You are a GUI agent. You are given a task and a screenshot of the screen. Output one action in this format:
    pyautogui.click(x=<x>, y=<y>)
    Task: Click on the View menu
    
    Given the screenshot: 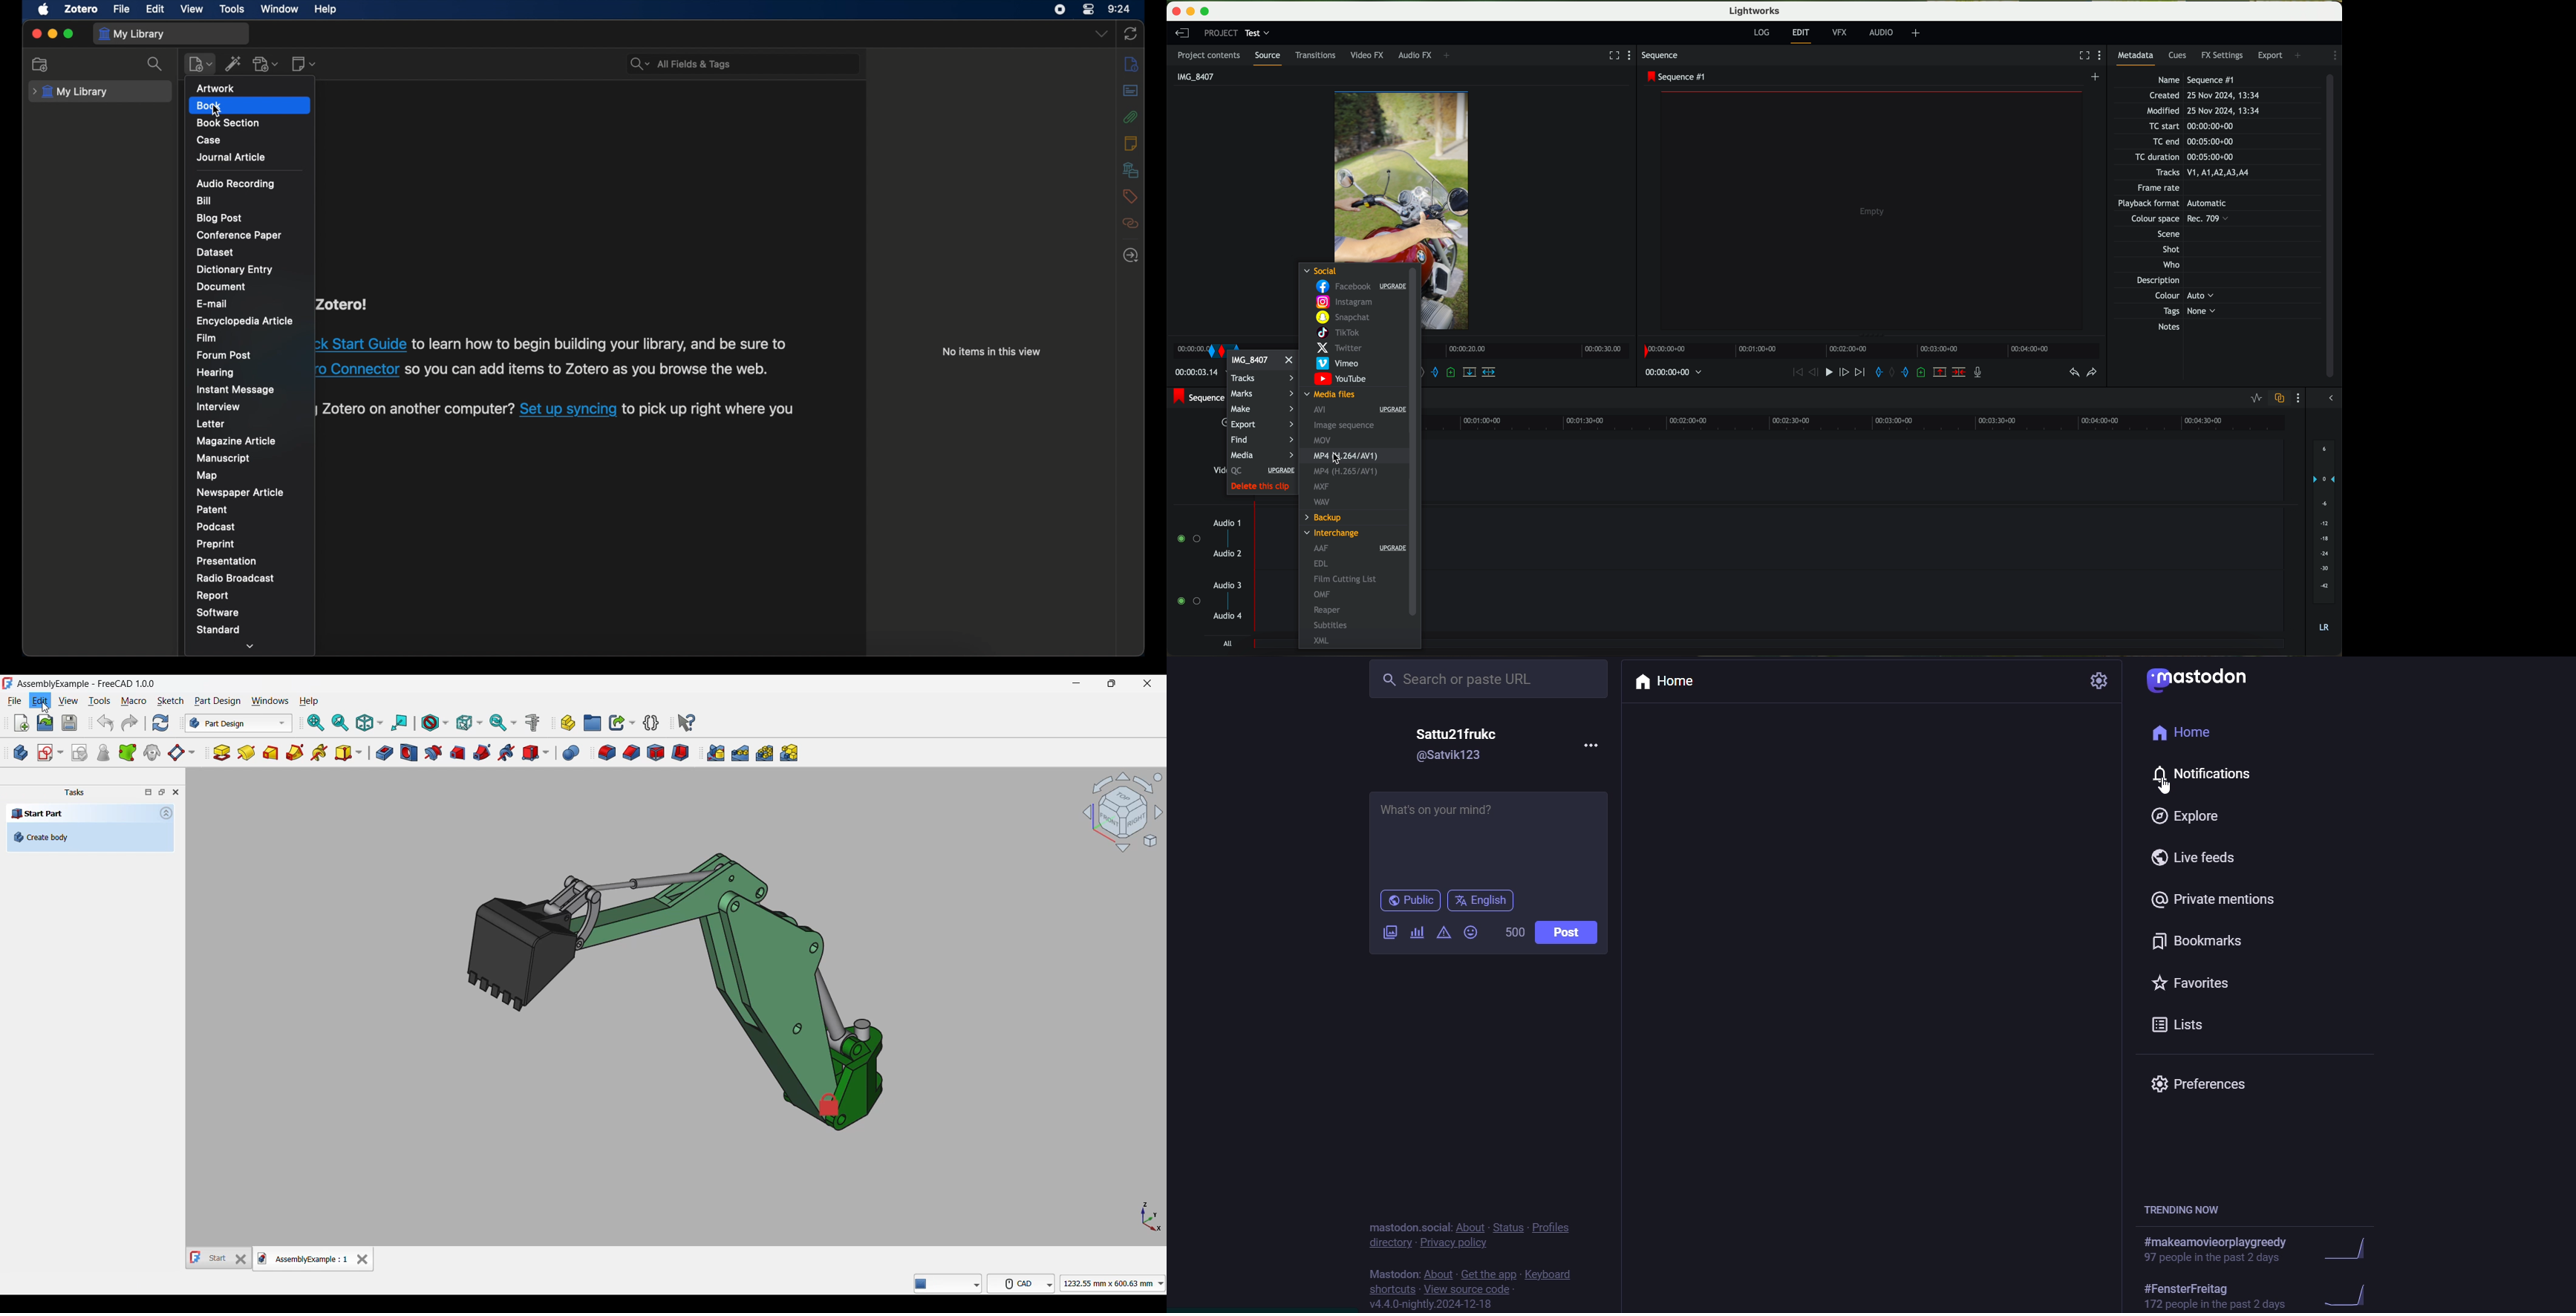 What is the action you would take?
    pyautogui.click(x=68, y=700)
    